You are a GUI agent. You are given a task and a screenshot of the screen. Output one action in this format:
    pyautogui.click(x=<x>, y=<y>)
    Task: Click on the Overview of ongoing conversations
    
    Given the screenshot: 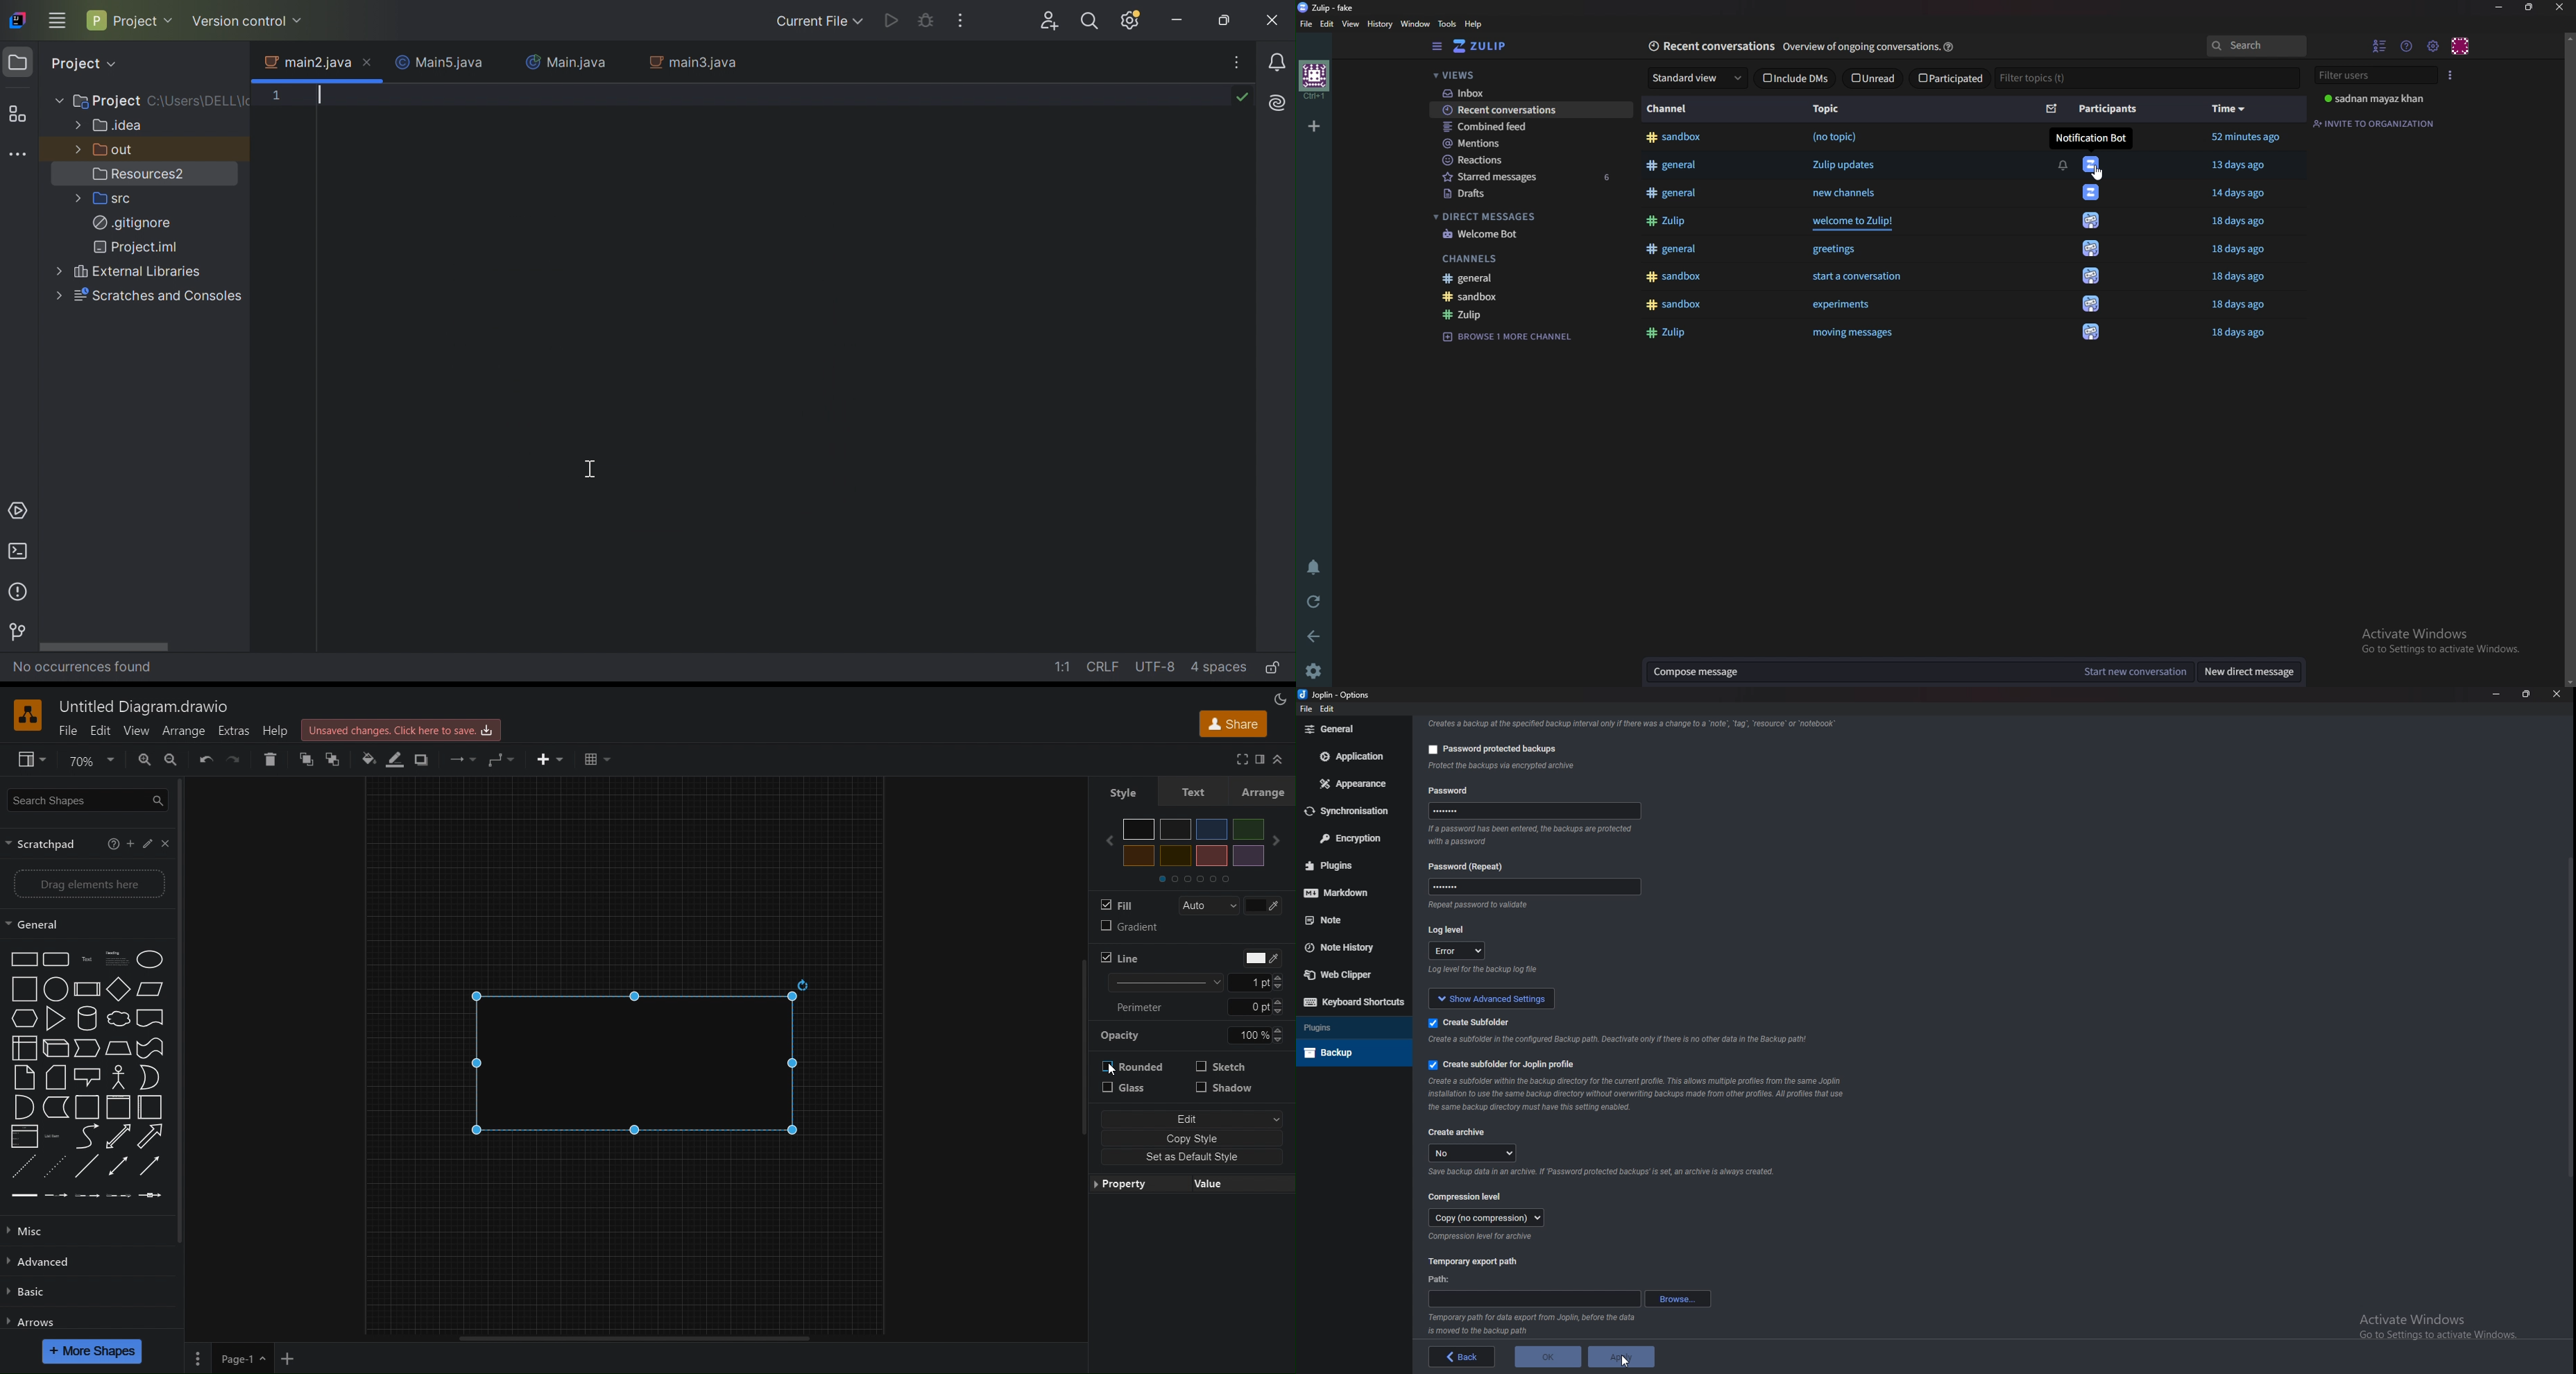 What is the action you would take?
    pyautogui.click(x=1861, y=47)
    